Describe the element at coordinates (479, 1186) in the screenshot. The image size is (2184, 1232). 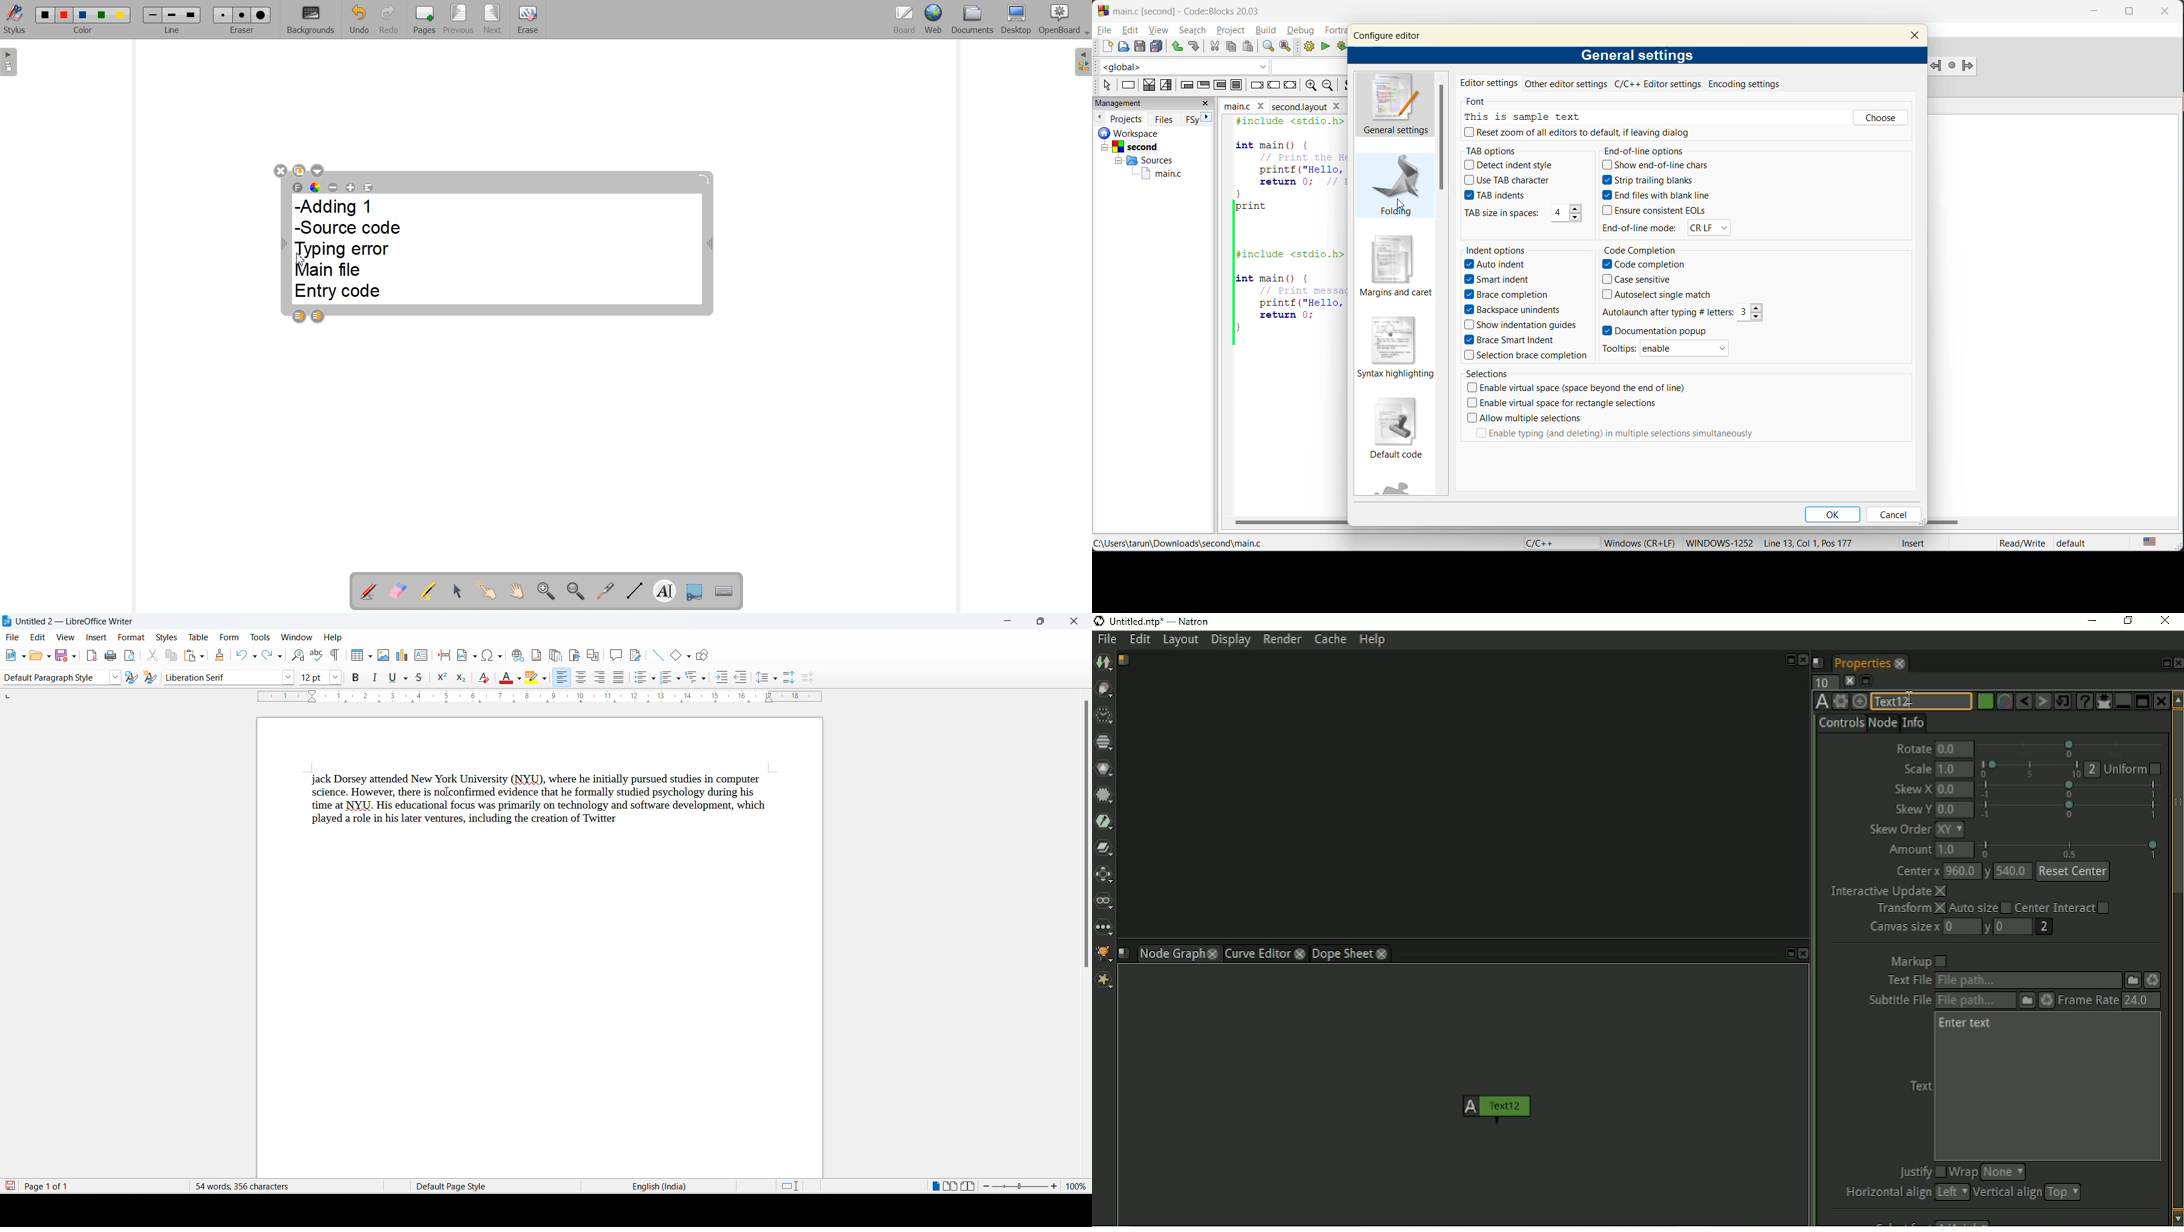
I see `Default Page Style` at that location.